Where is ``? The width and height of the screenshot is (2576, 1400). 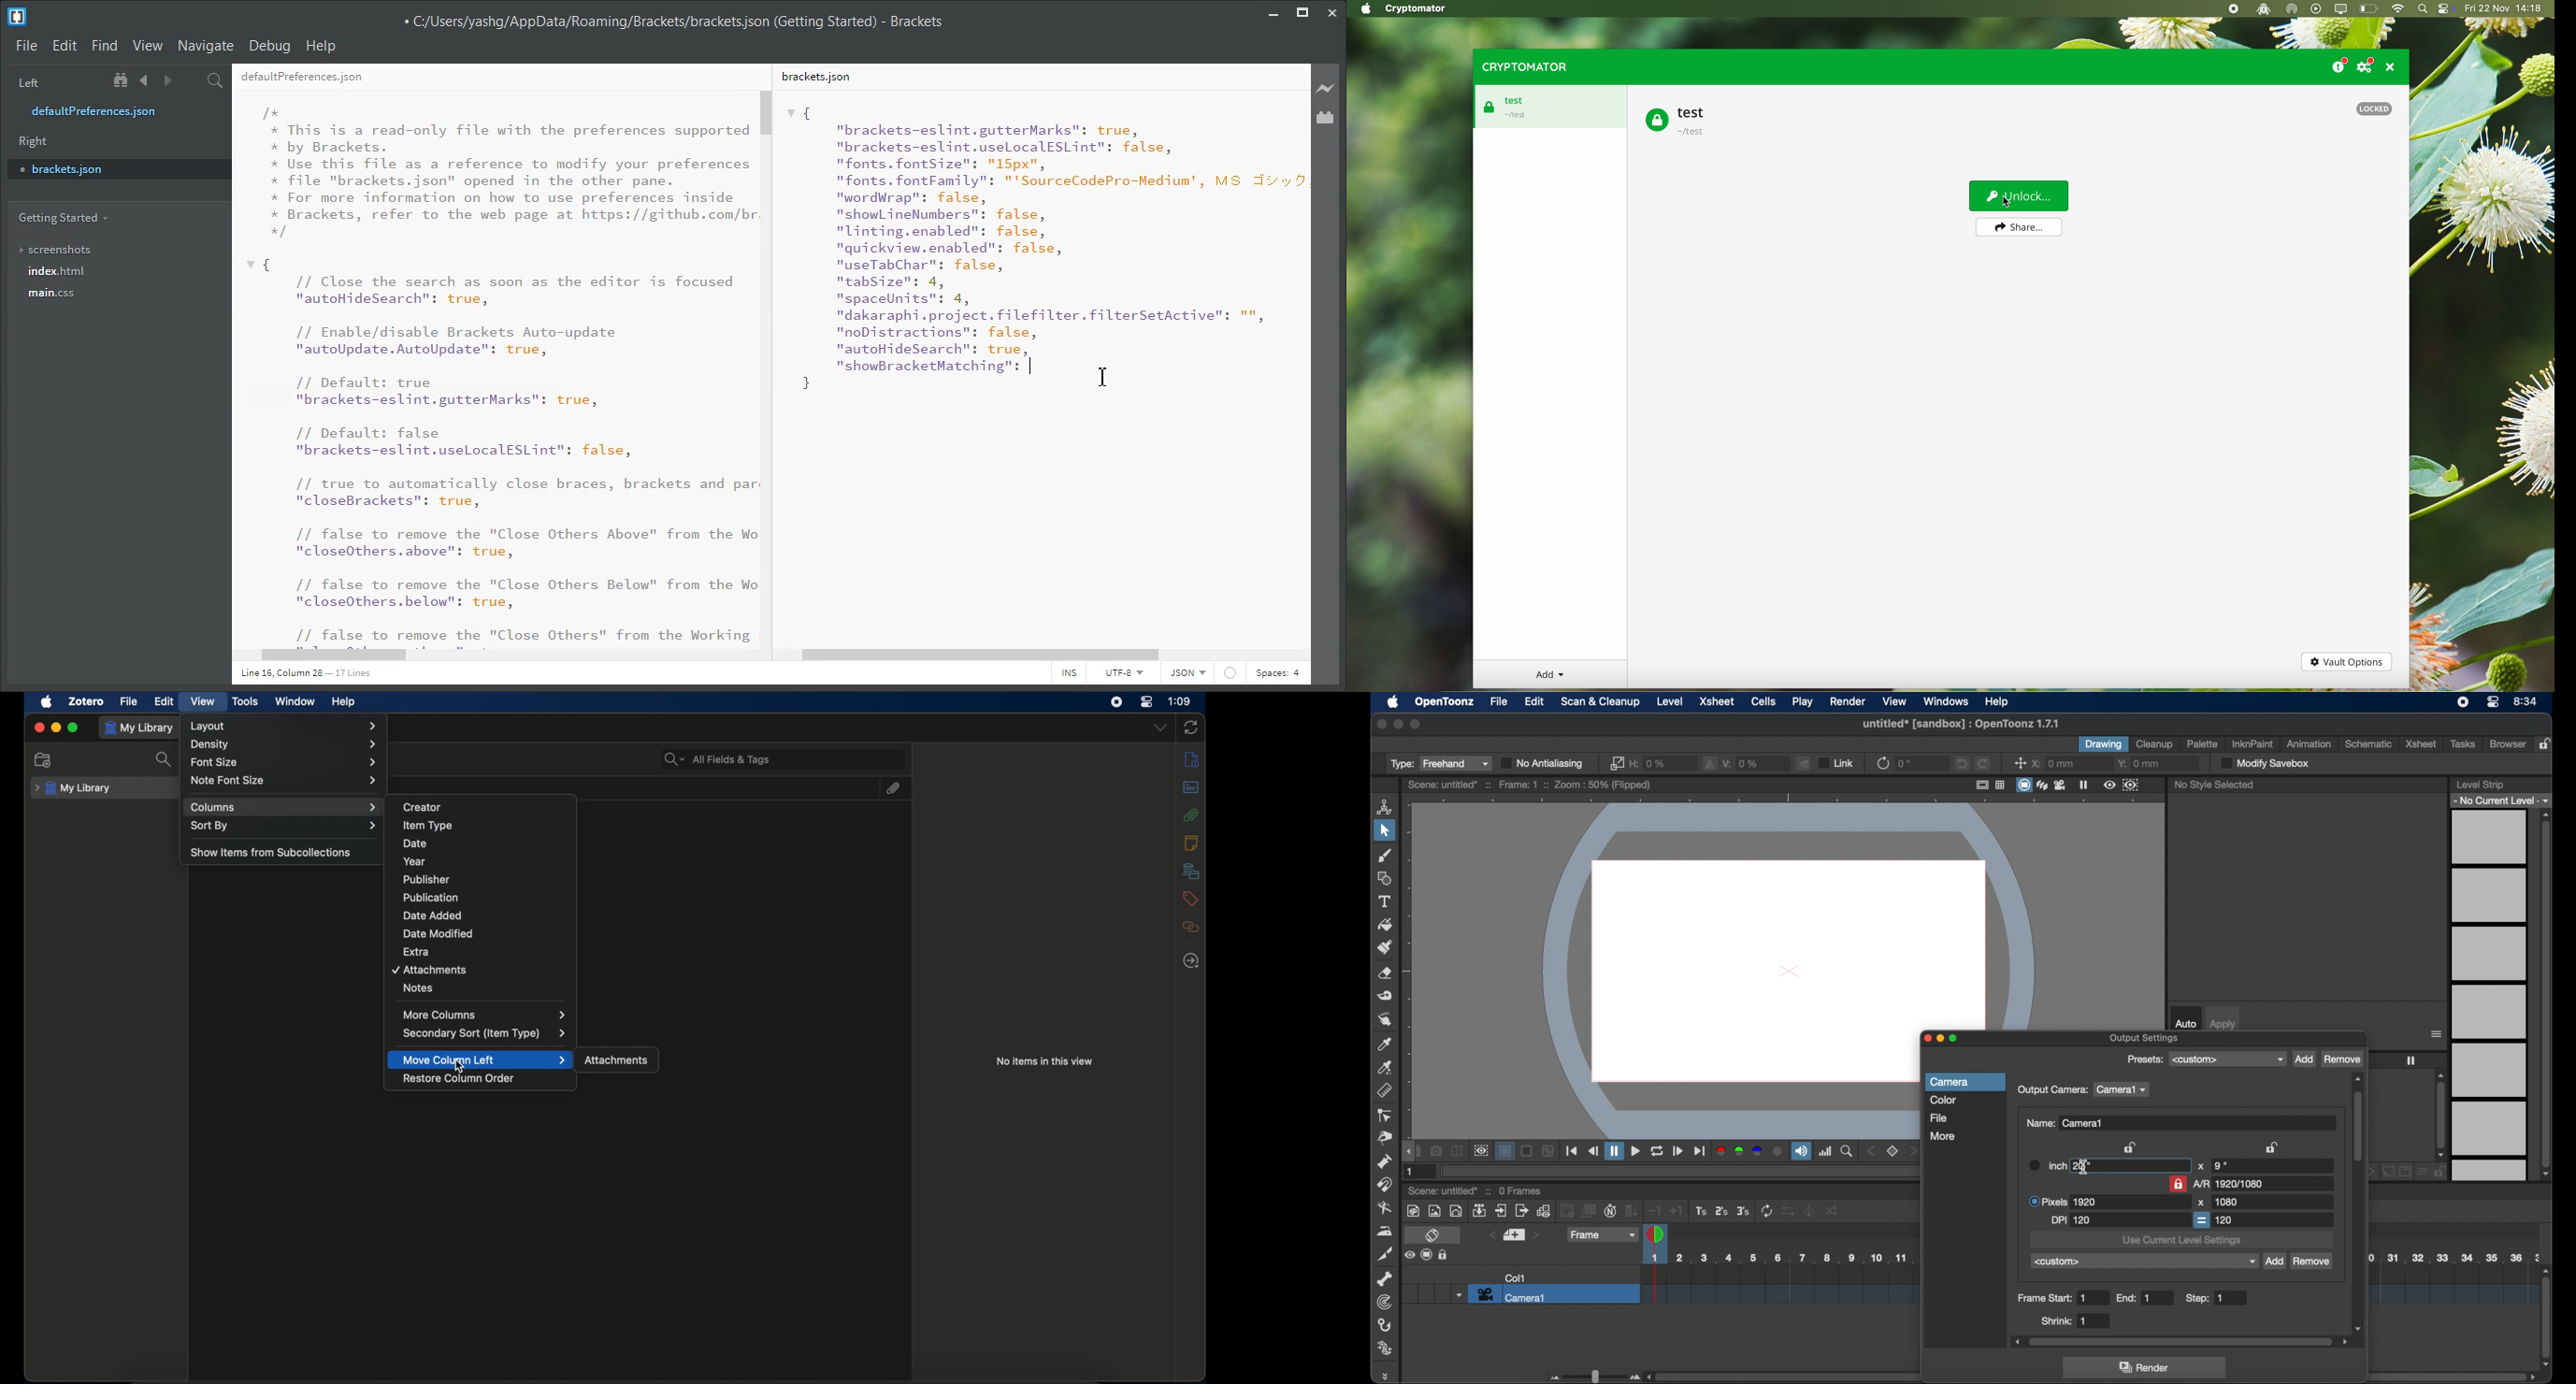
 is located at coordinates (1615, 1152).